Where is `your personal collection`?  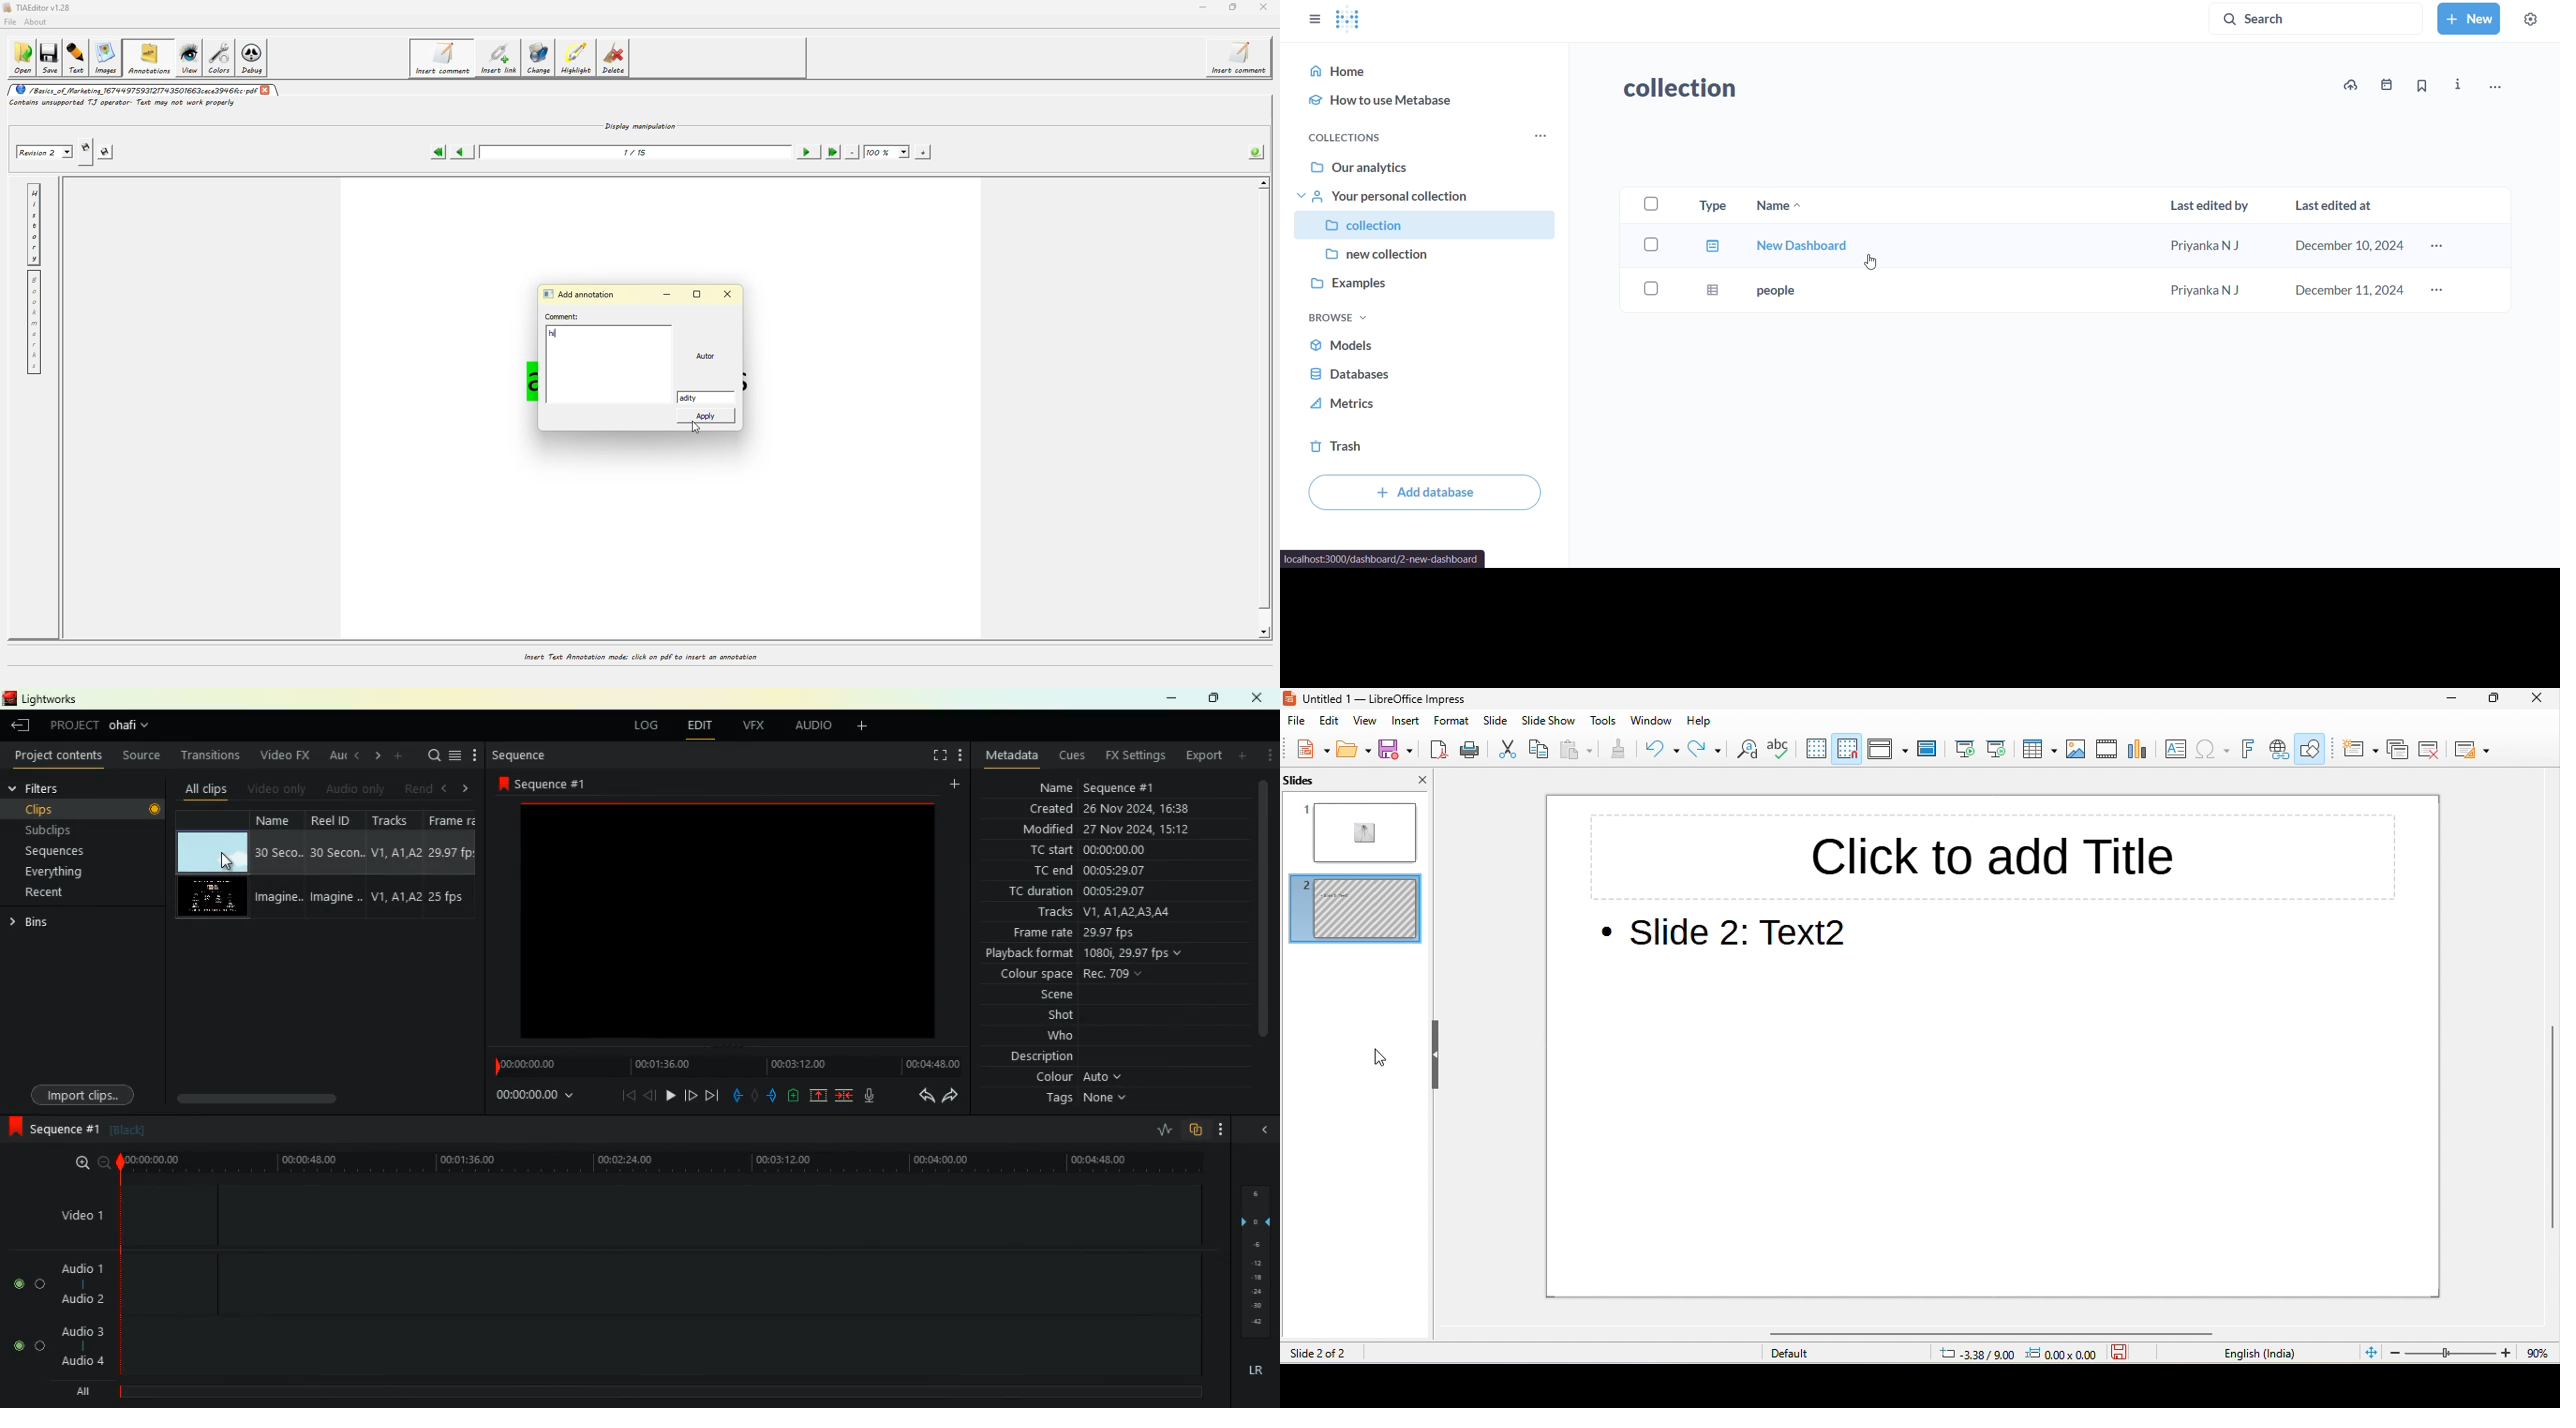
your personal collection is located at coordinates (1429, 197).